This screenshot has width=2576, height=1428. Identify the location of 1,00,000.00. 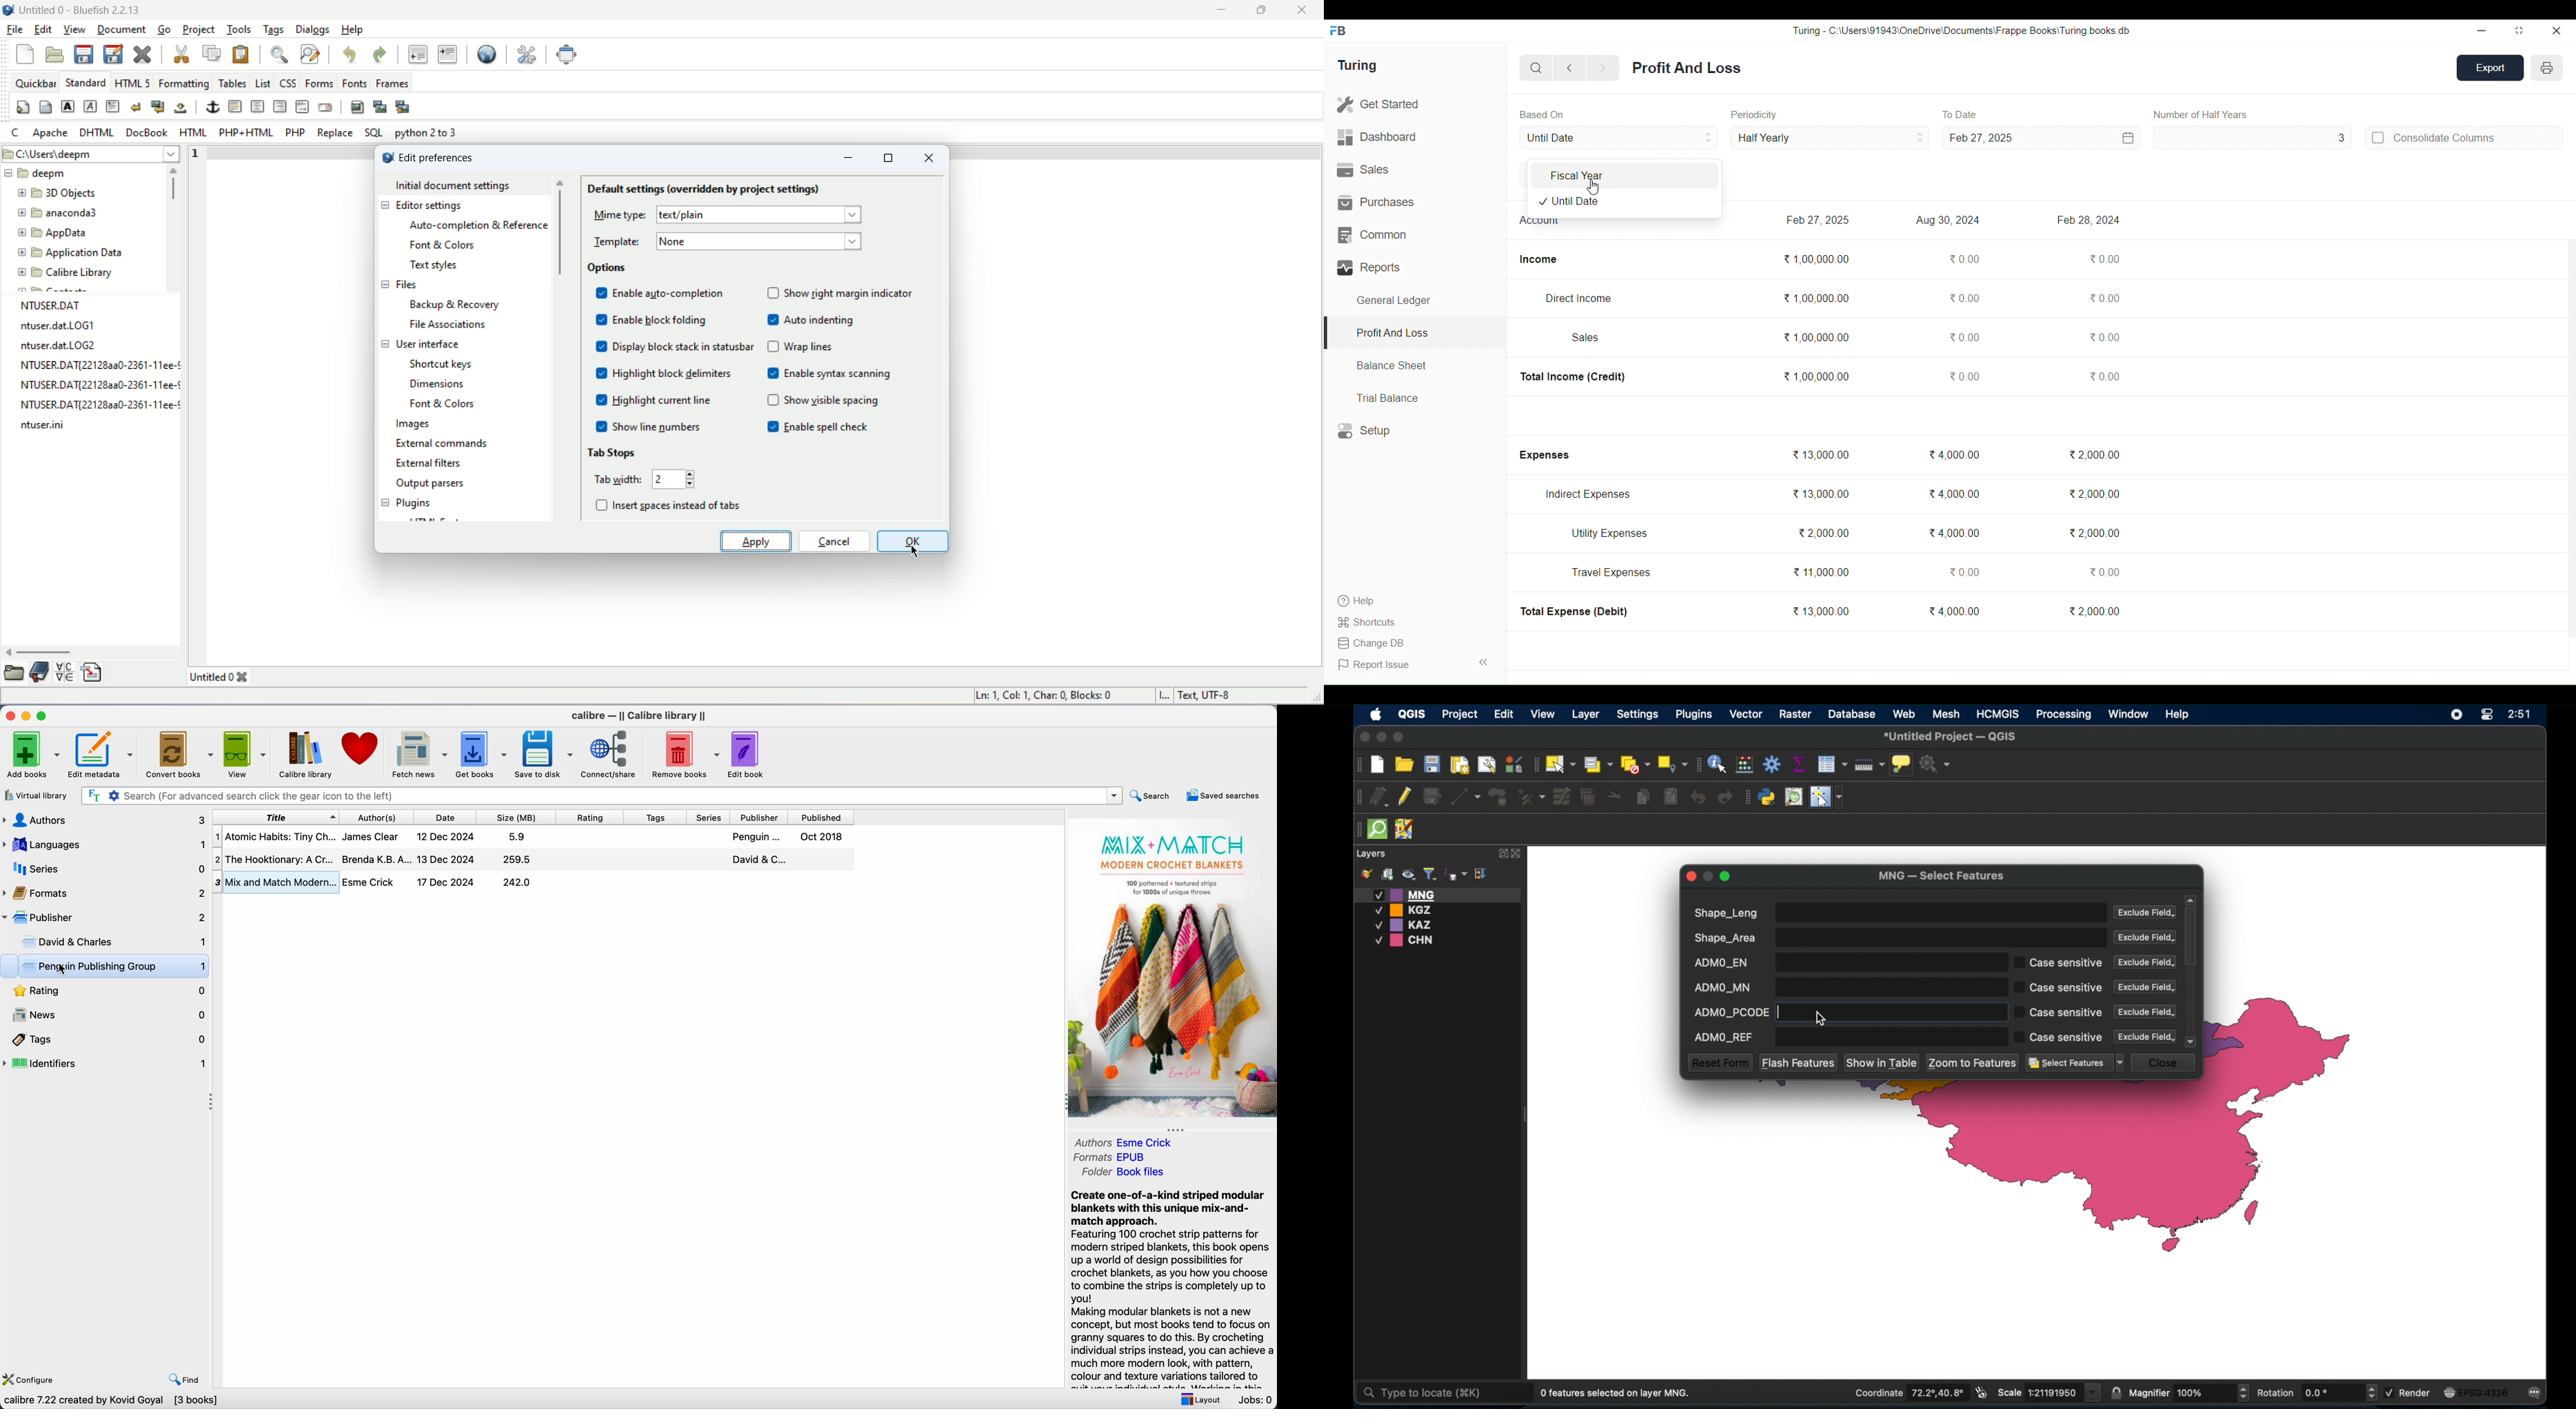
(1816, 259).